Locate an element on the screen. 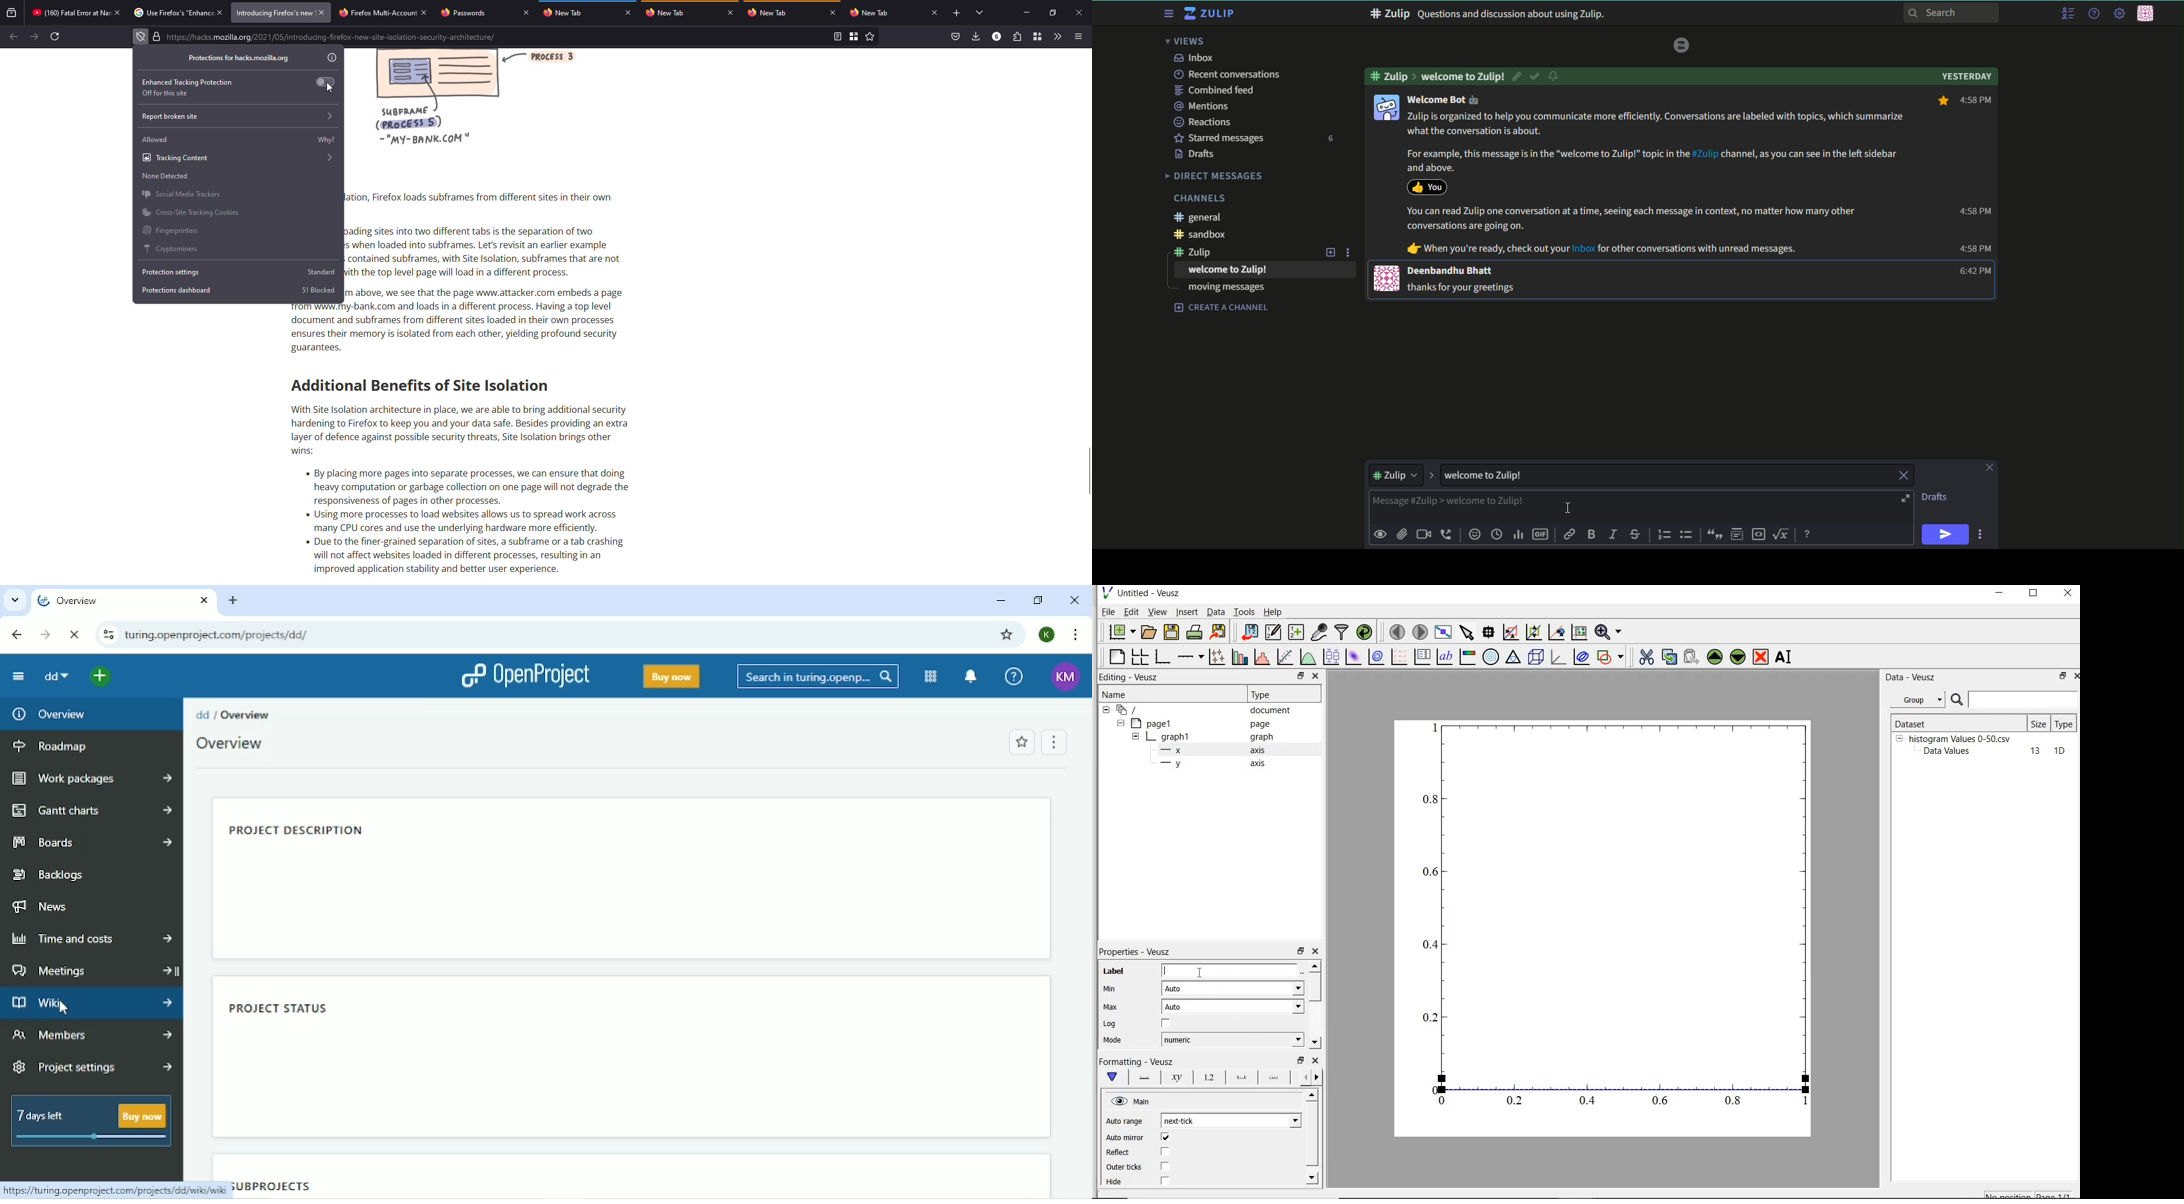 This screenshot has height=1204, width=2184. tab is located at coordinates (376, 13).